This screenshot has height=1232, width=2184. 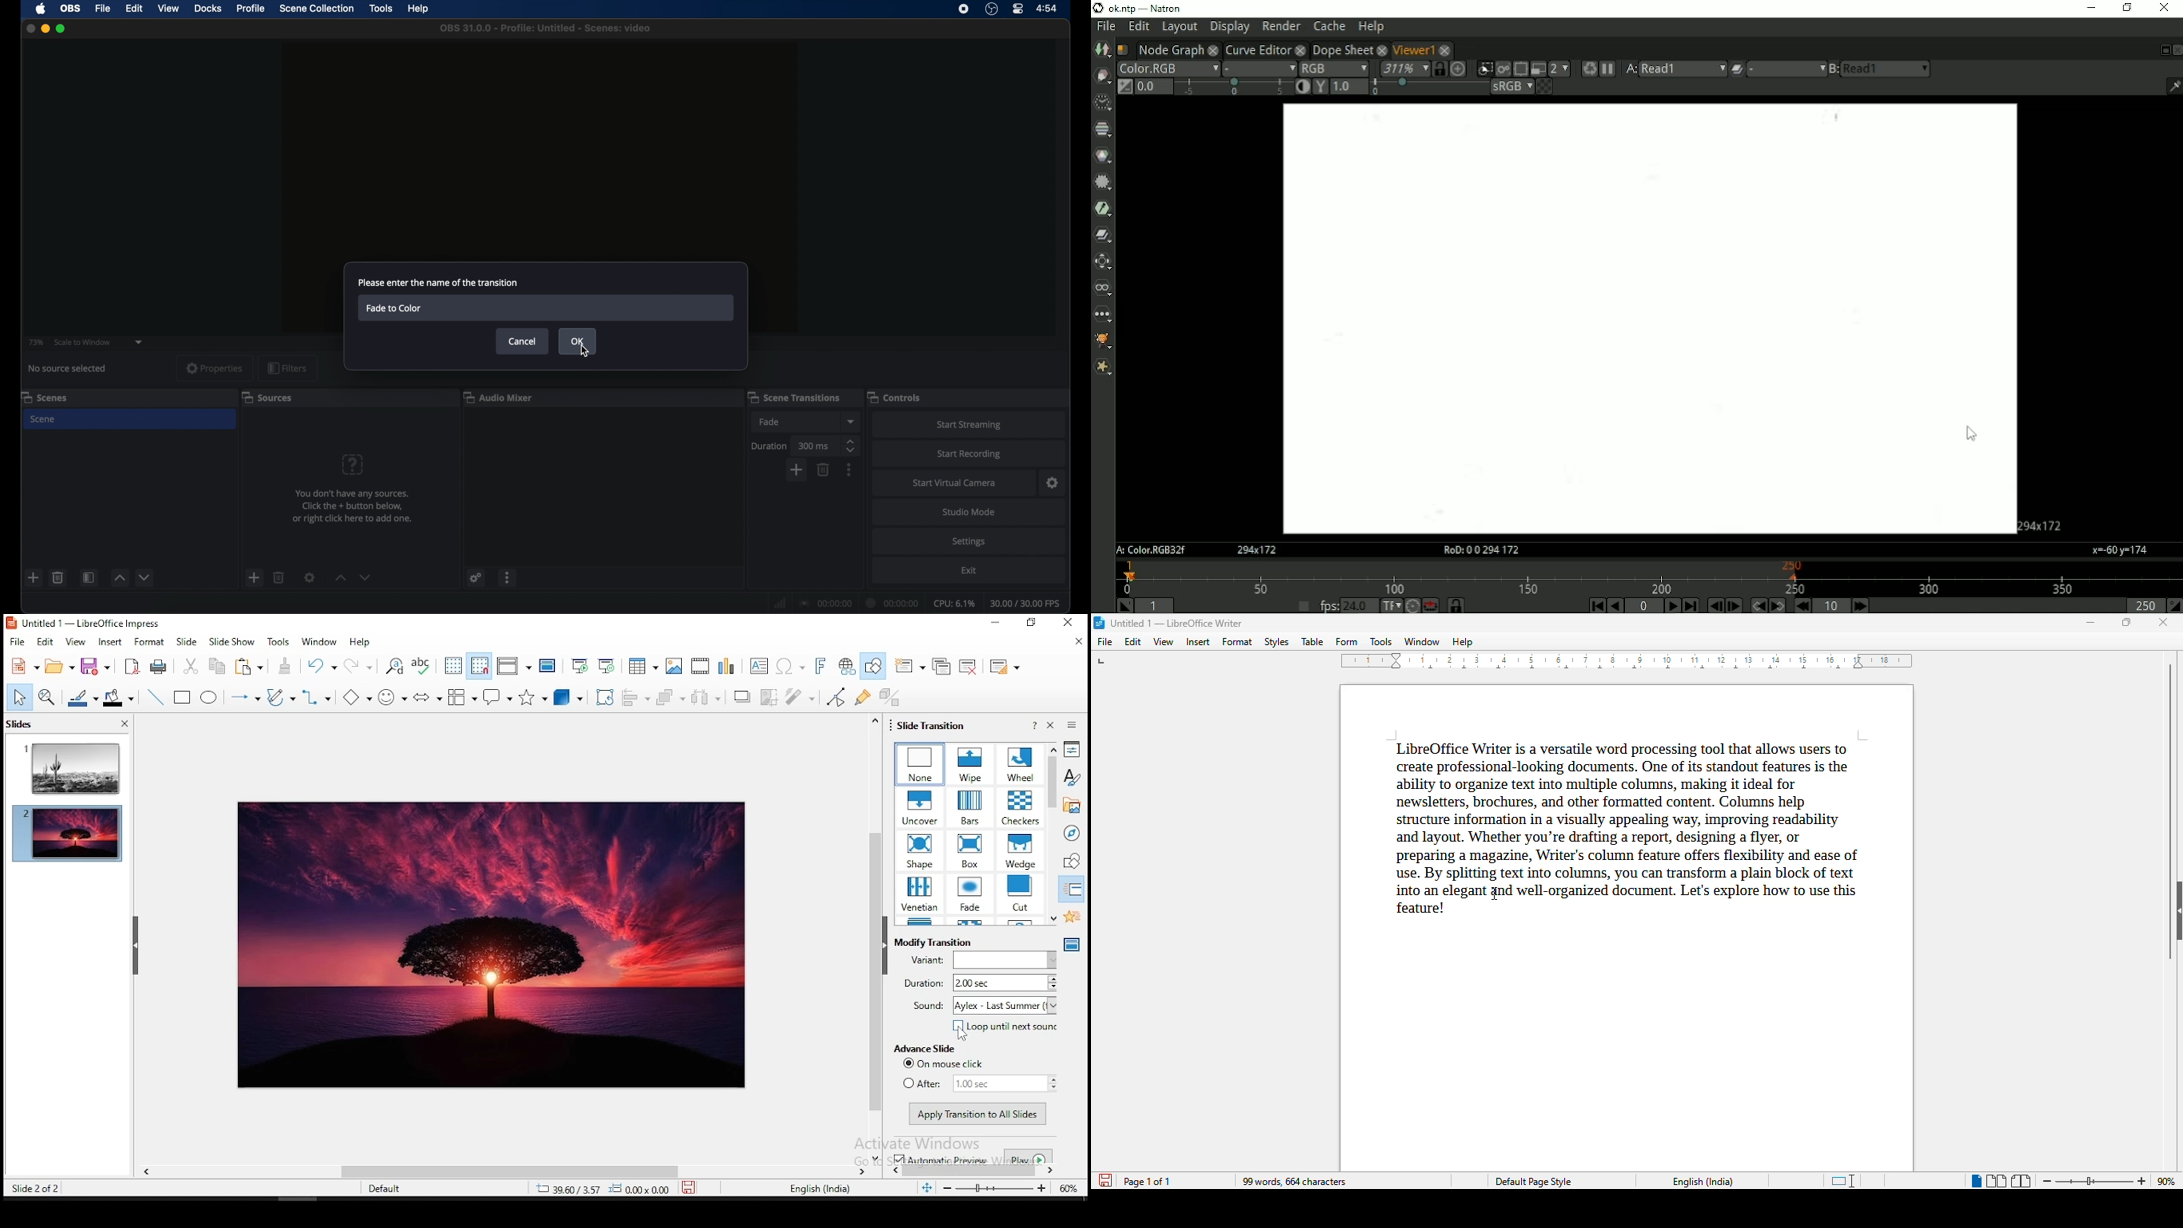 I want to click on no source selected, so click(x=67, y=368).